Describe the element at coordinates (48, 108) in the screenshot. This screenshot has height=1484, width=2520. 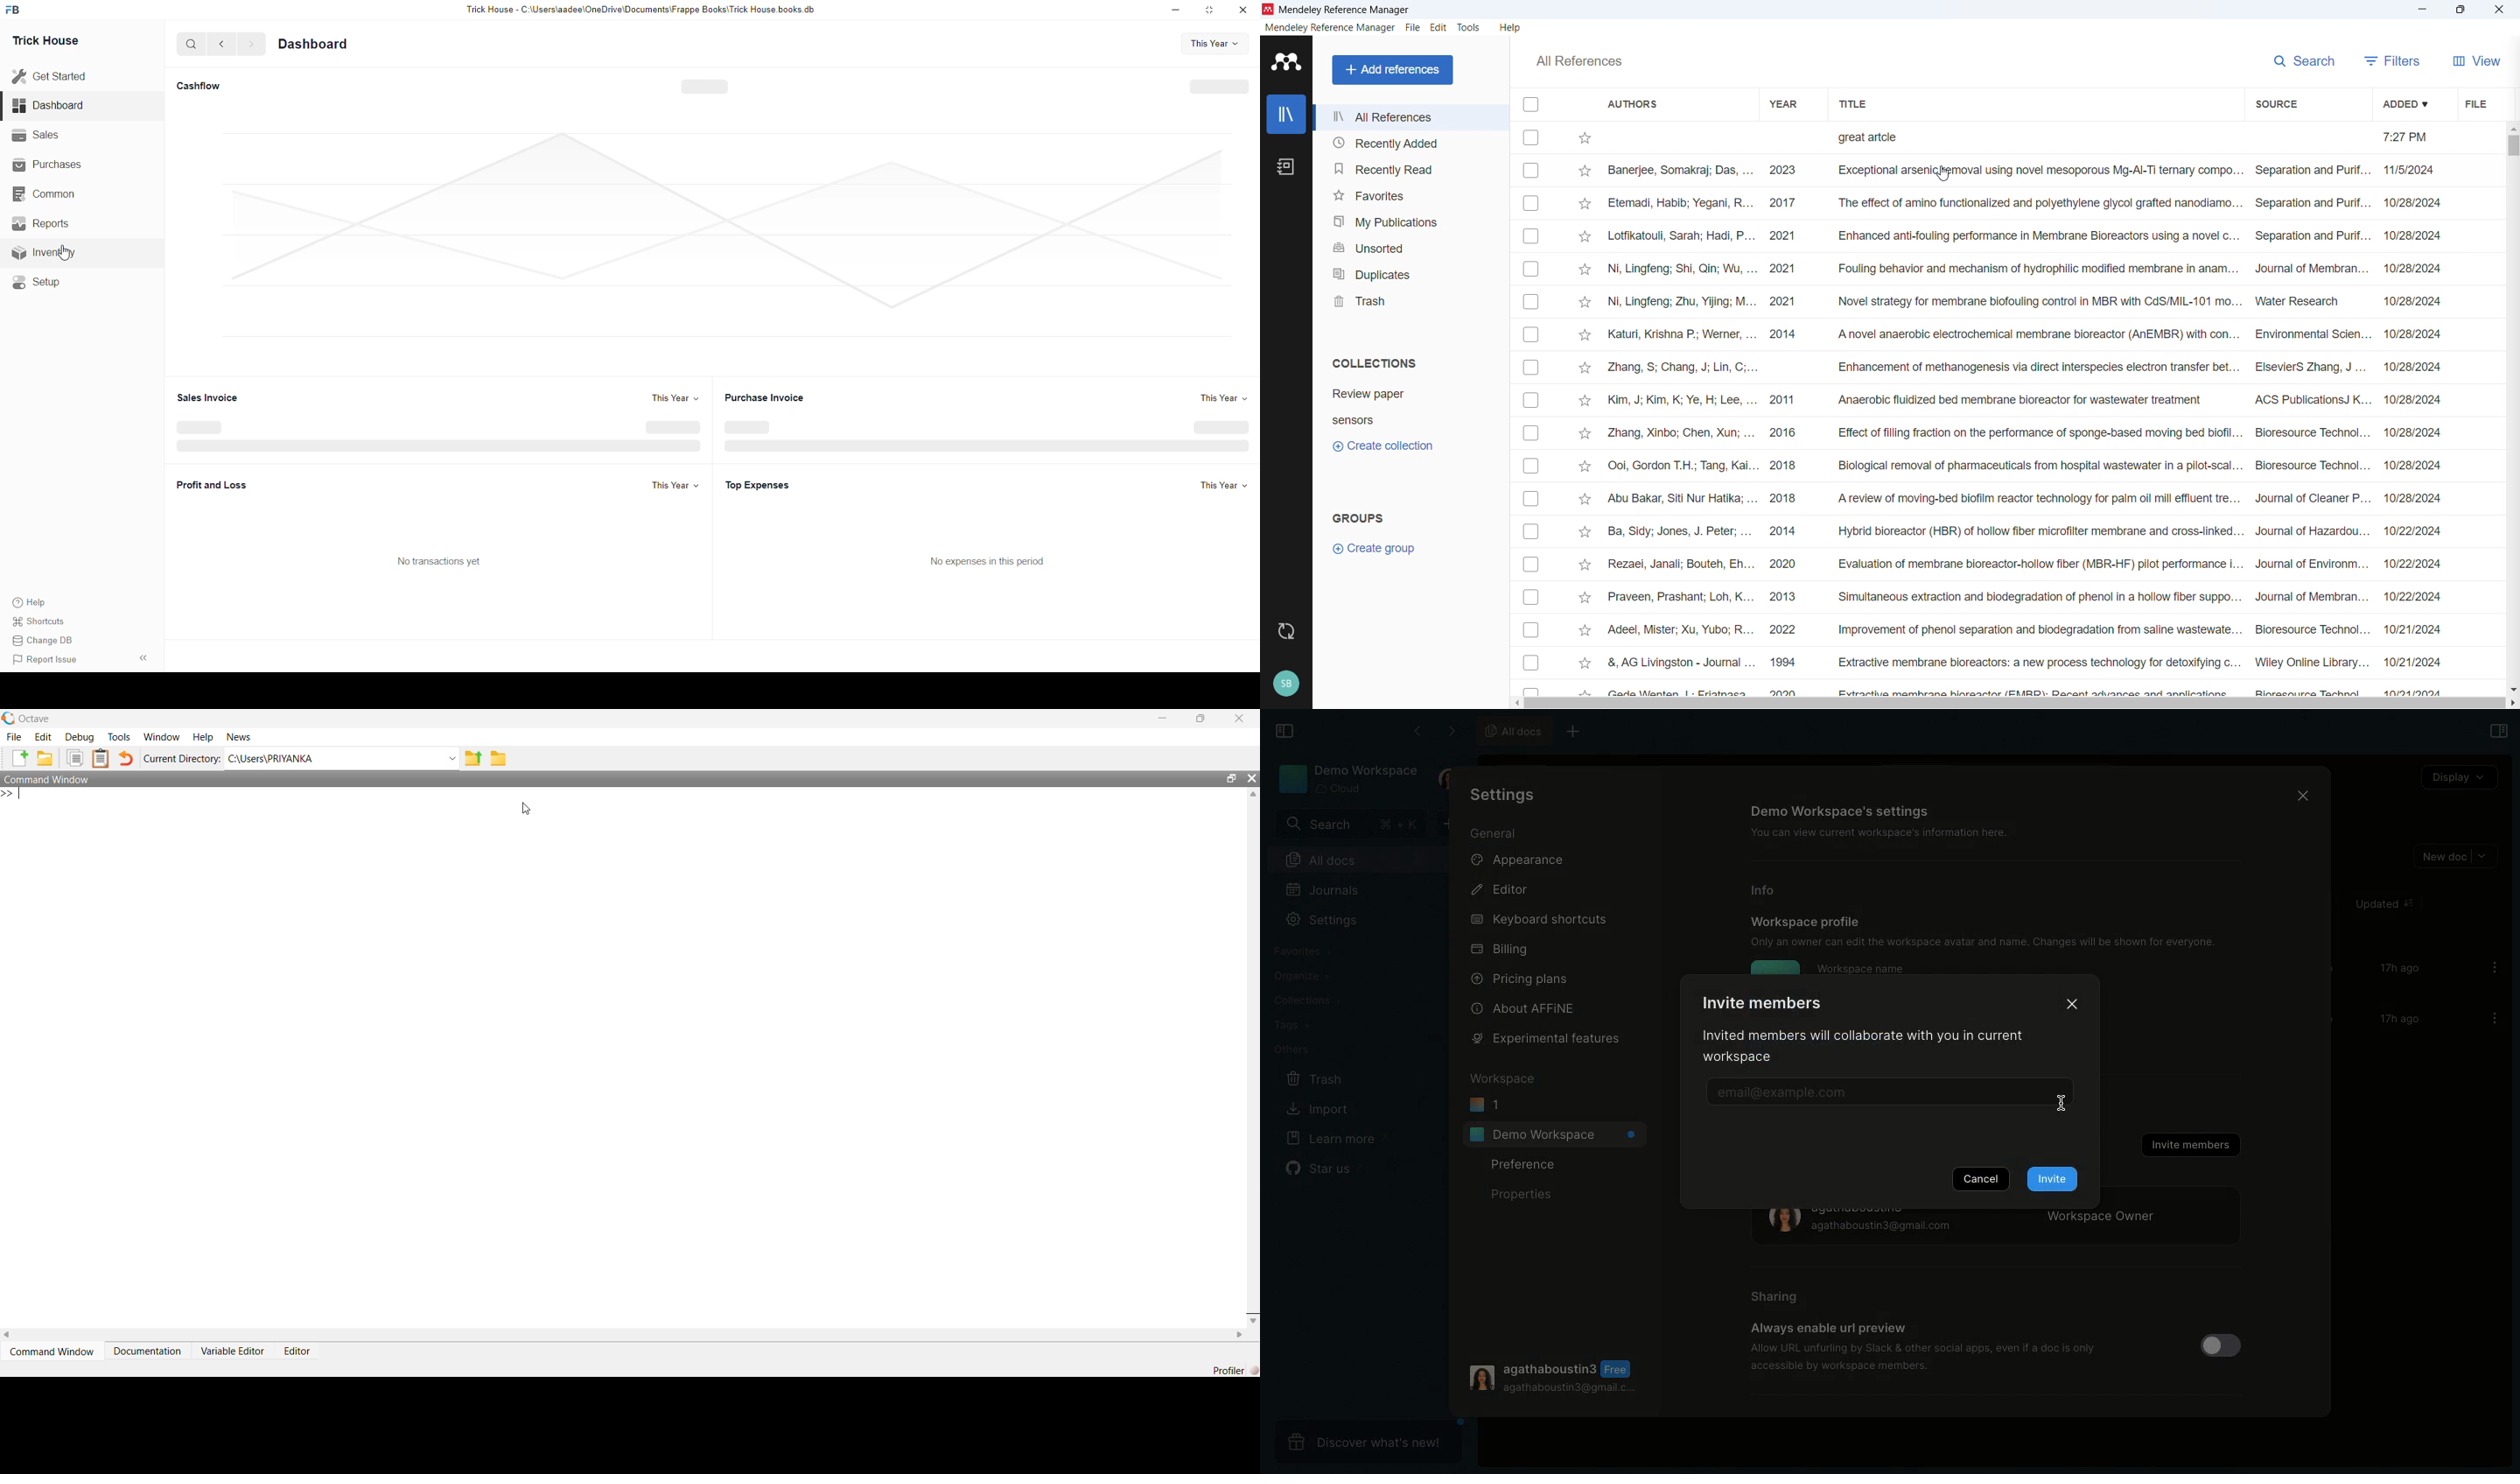
I see `Dashboard` at that location.